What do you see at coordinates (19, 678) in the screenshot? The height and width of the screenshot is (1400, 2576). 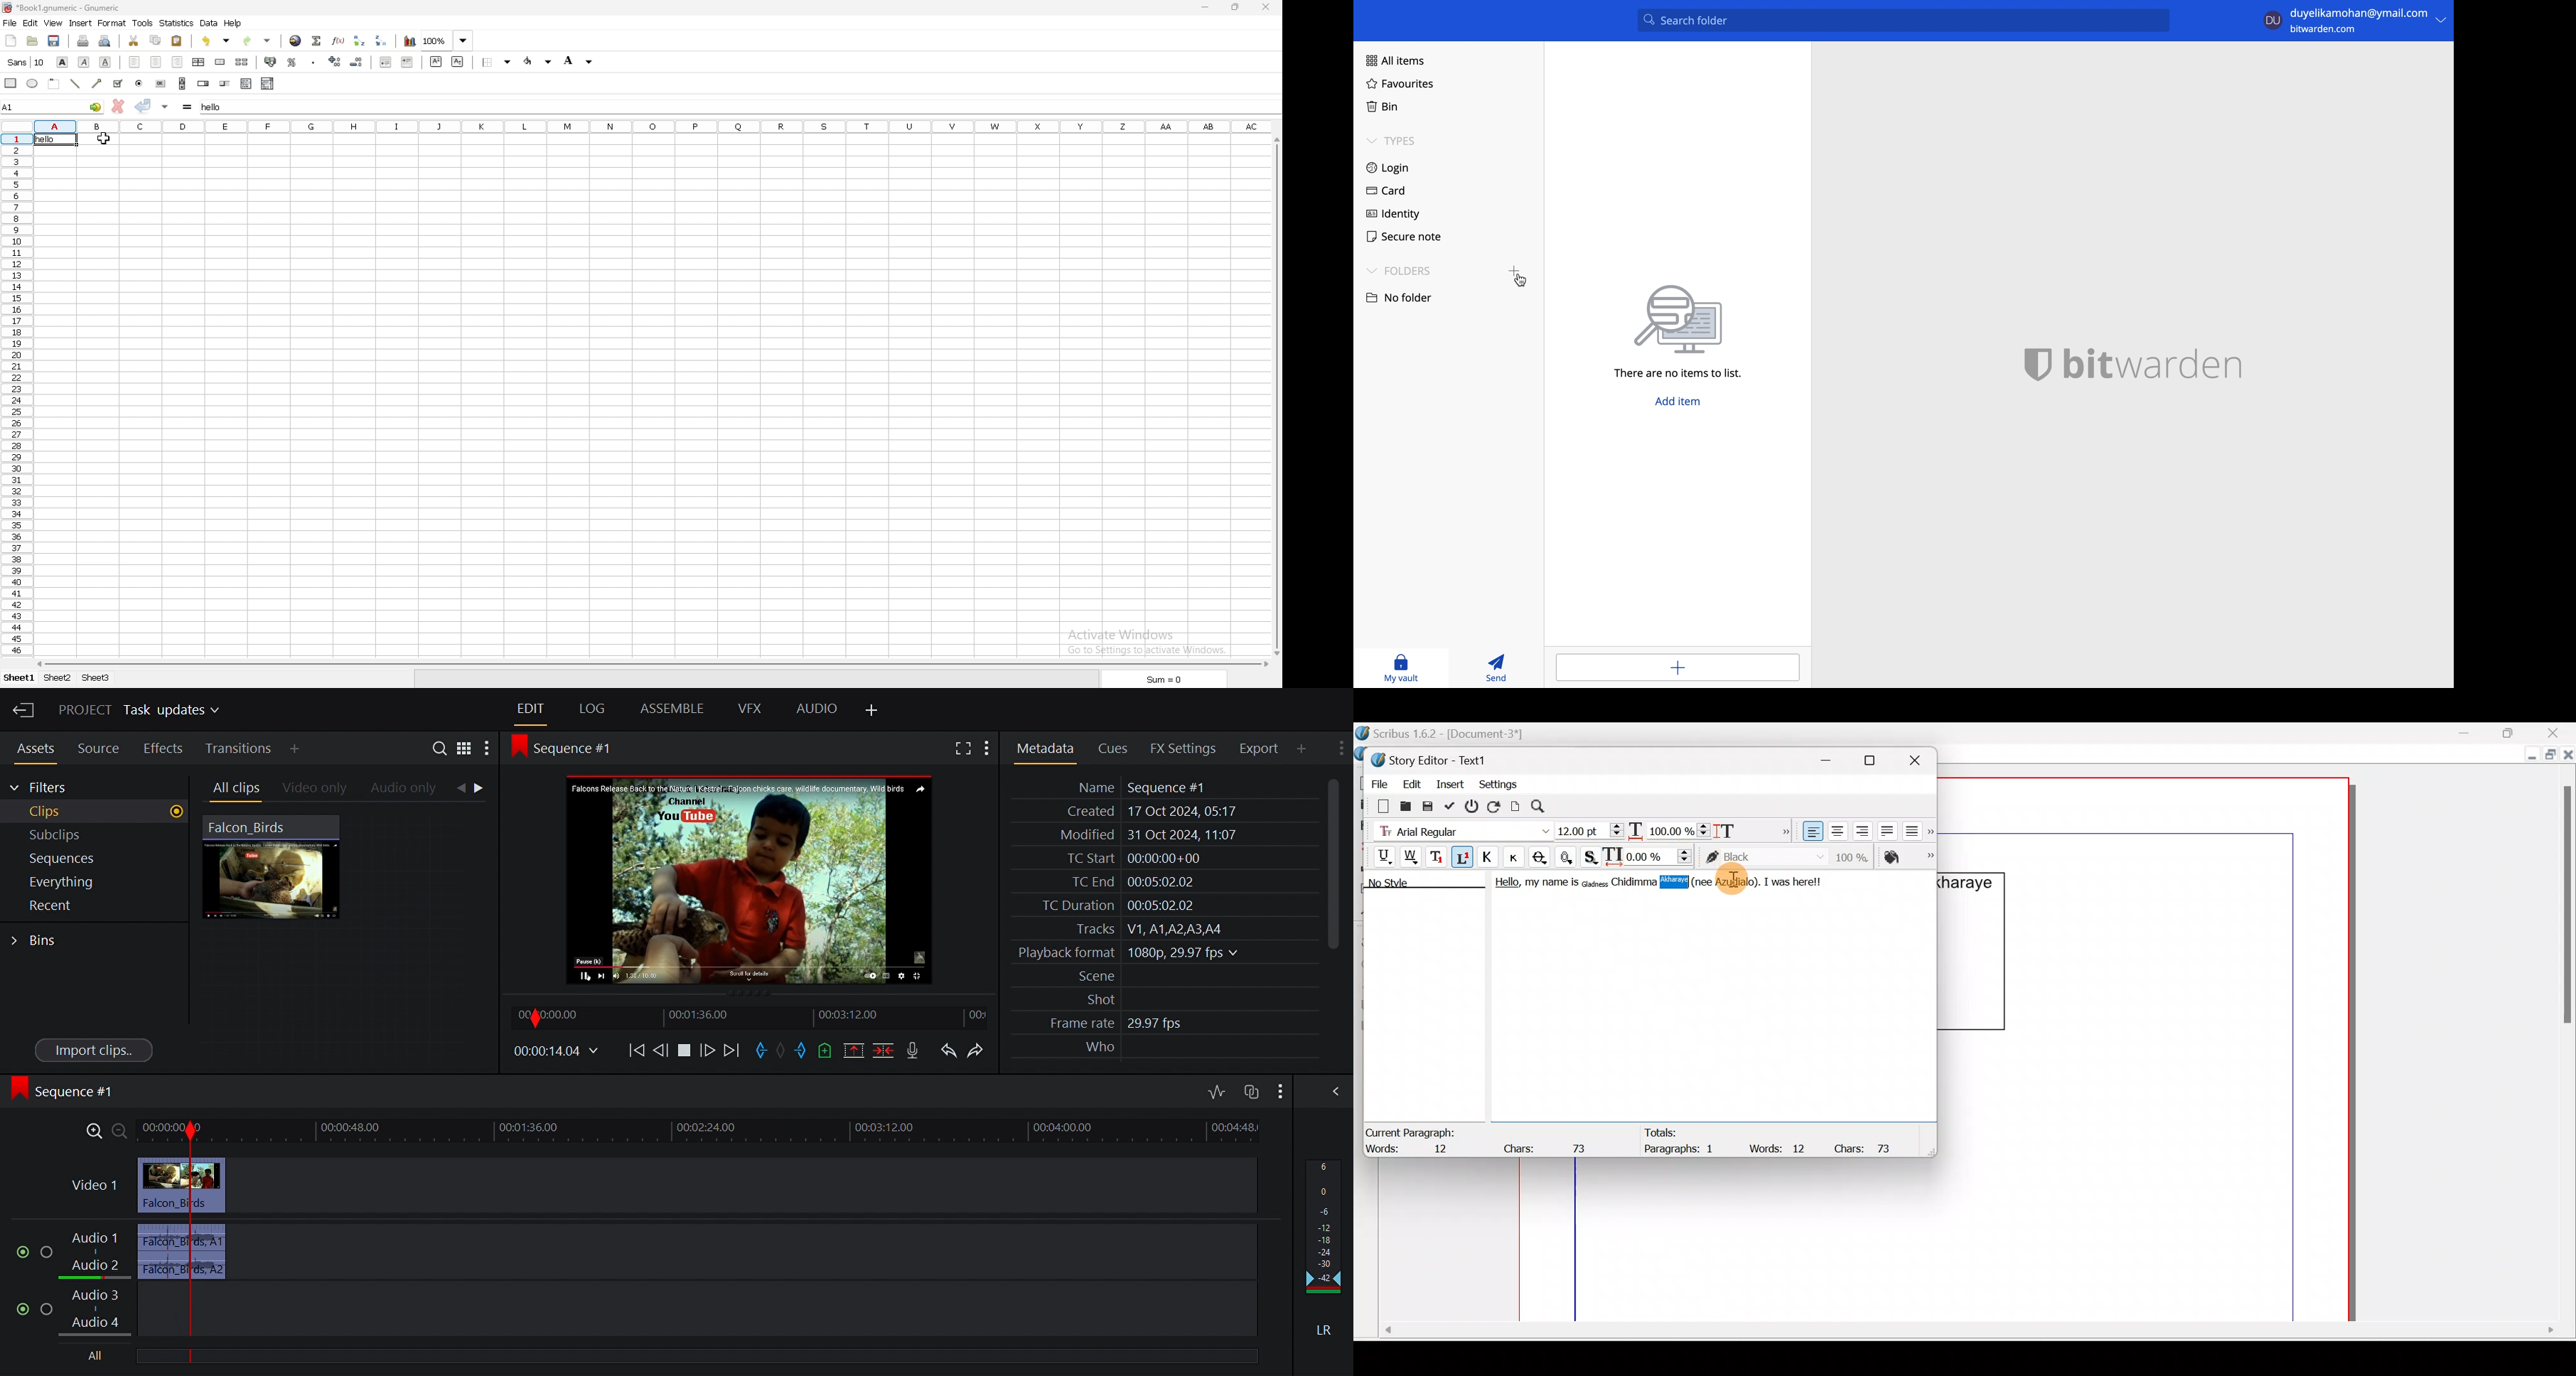 I see `tab` at bounding box center [19, 678].